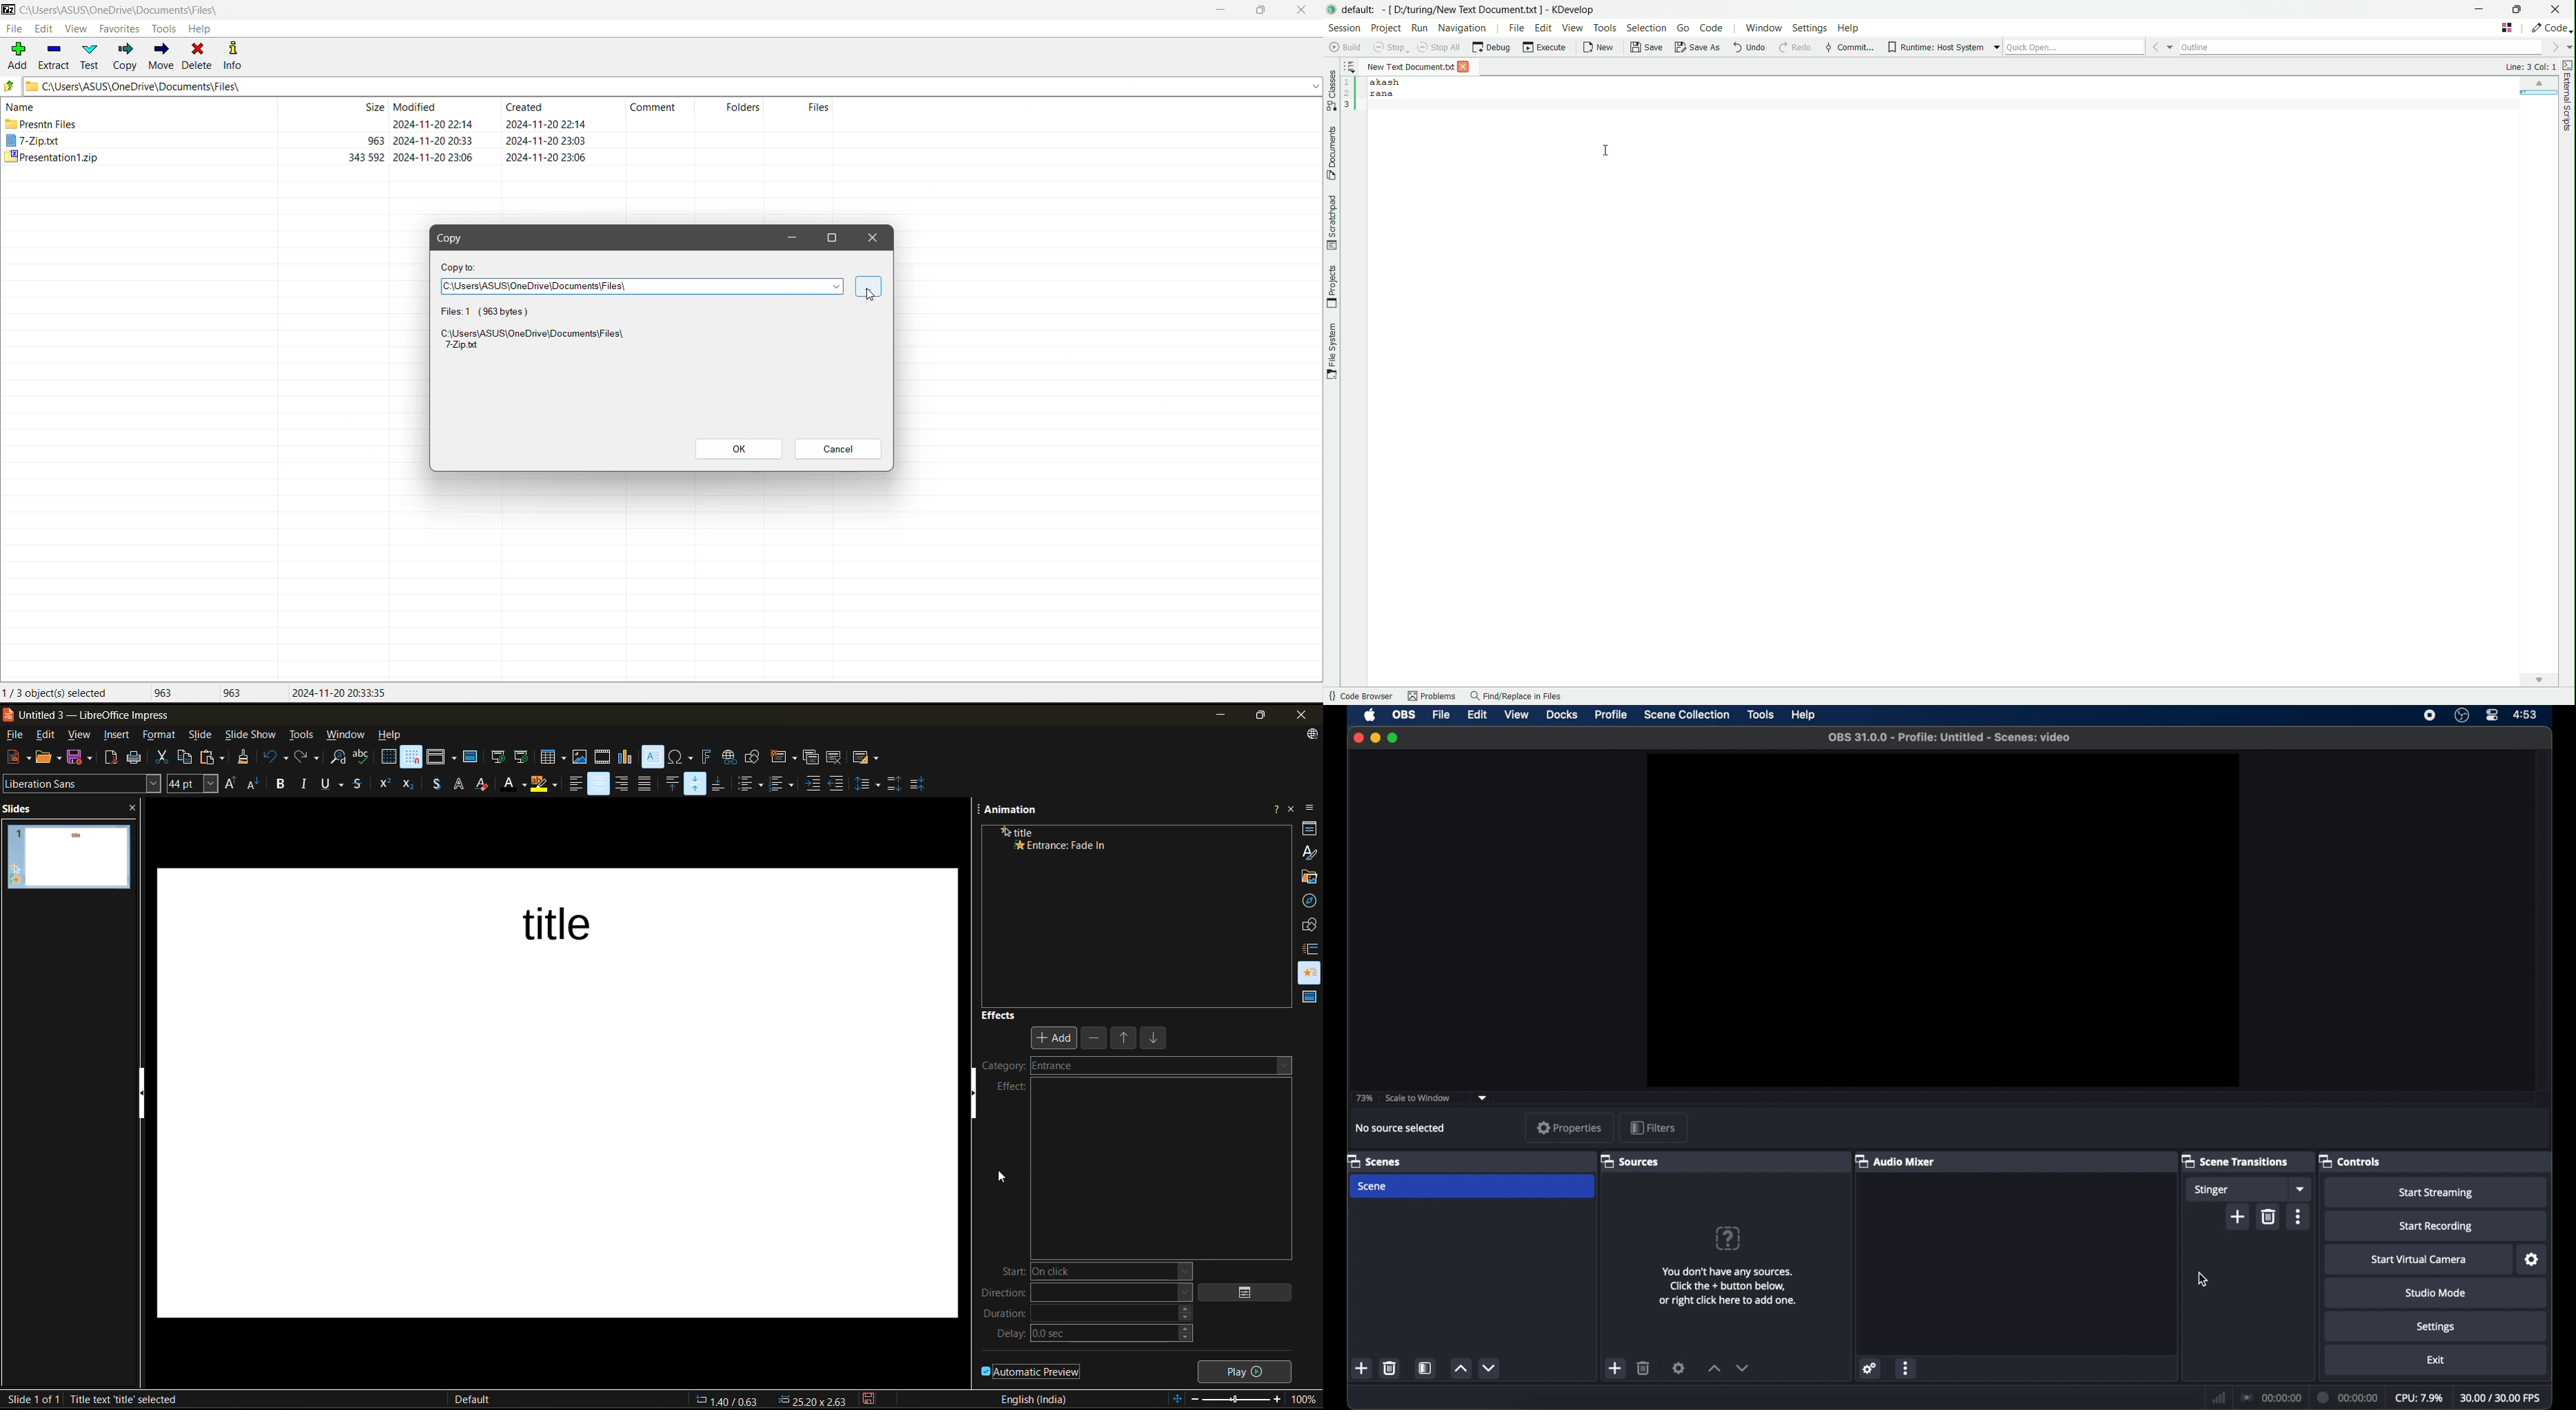 This screenshot has height=1428, width=2576. Describe the element at coordinates (1258, 717) in the screenshot. I see `maximize` at that location.